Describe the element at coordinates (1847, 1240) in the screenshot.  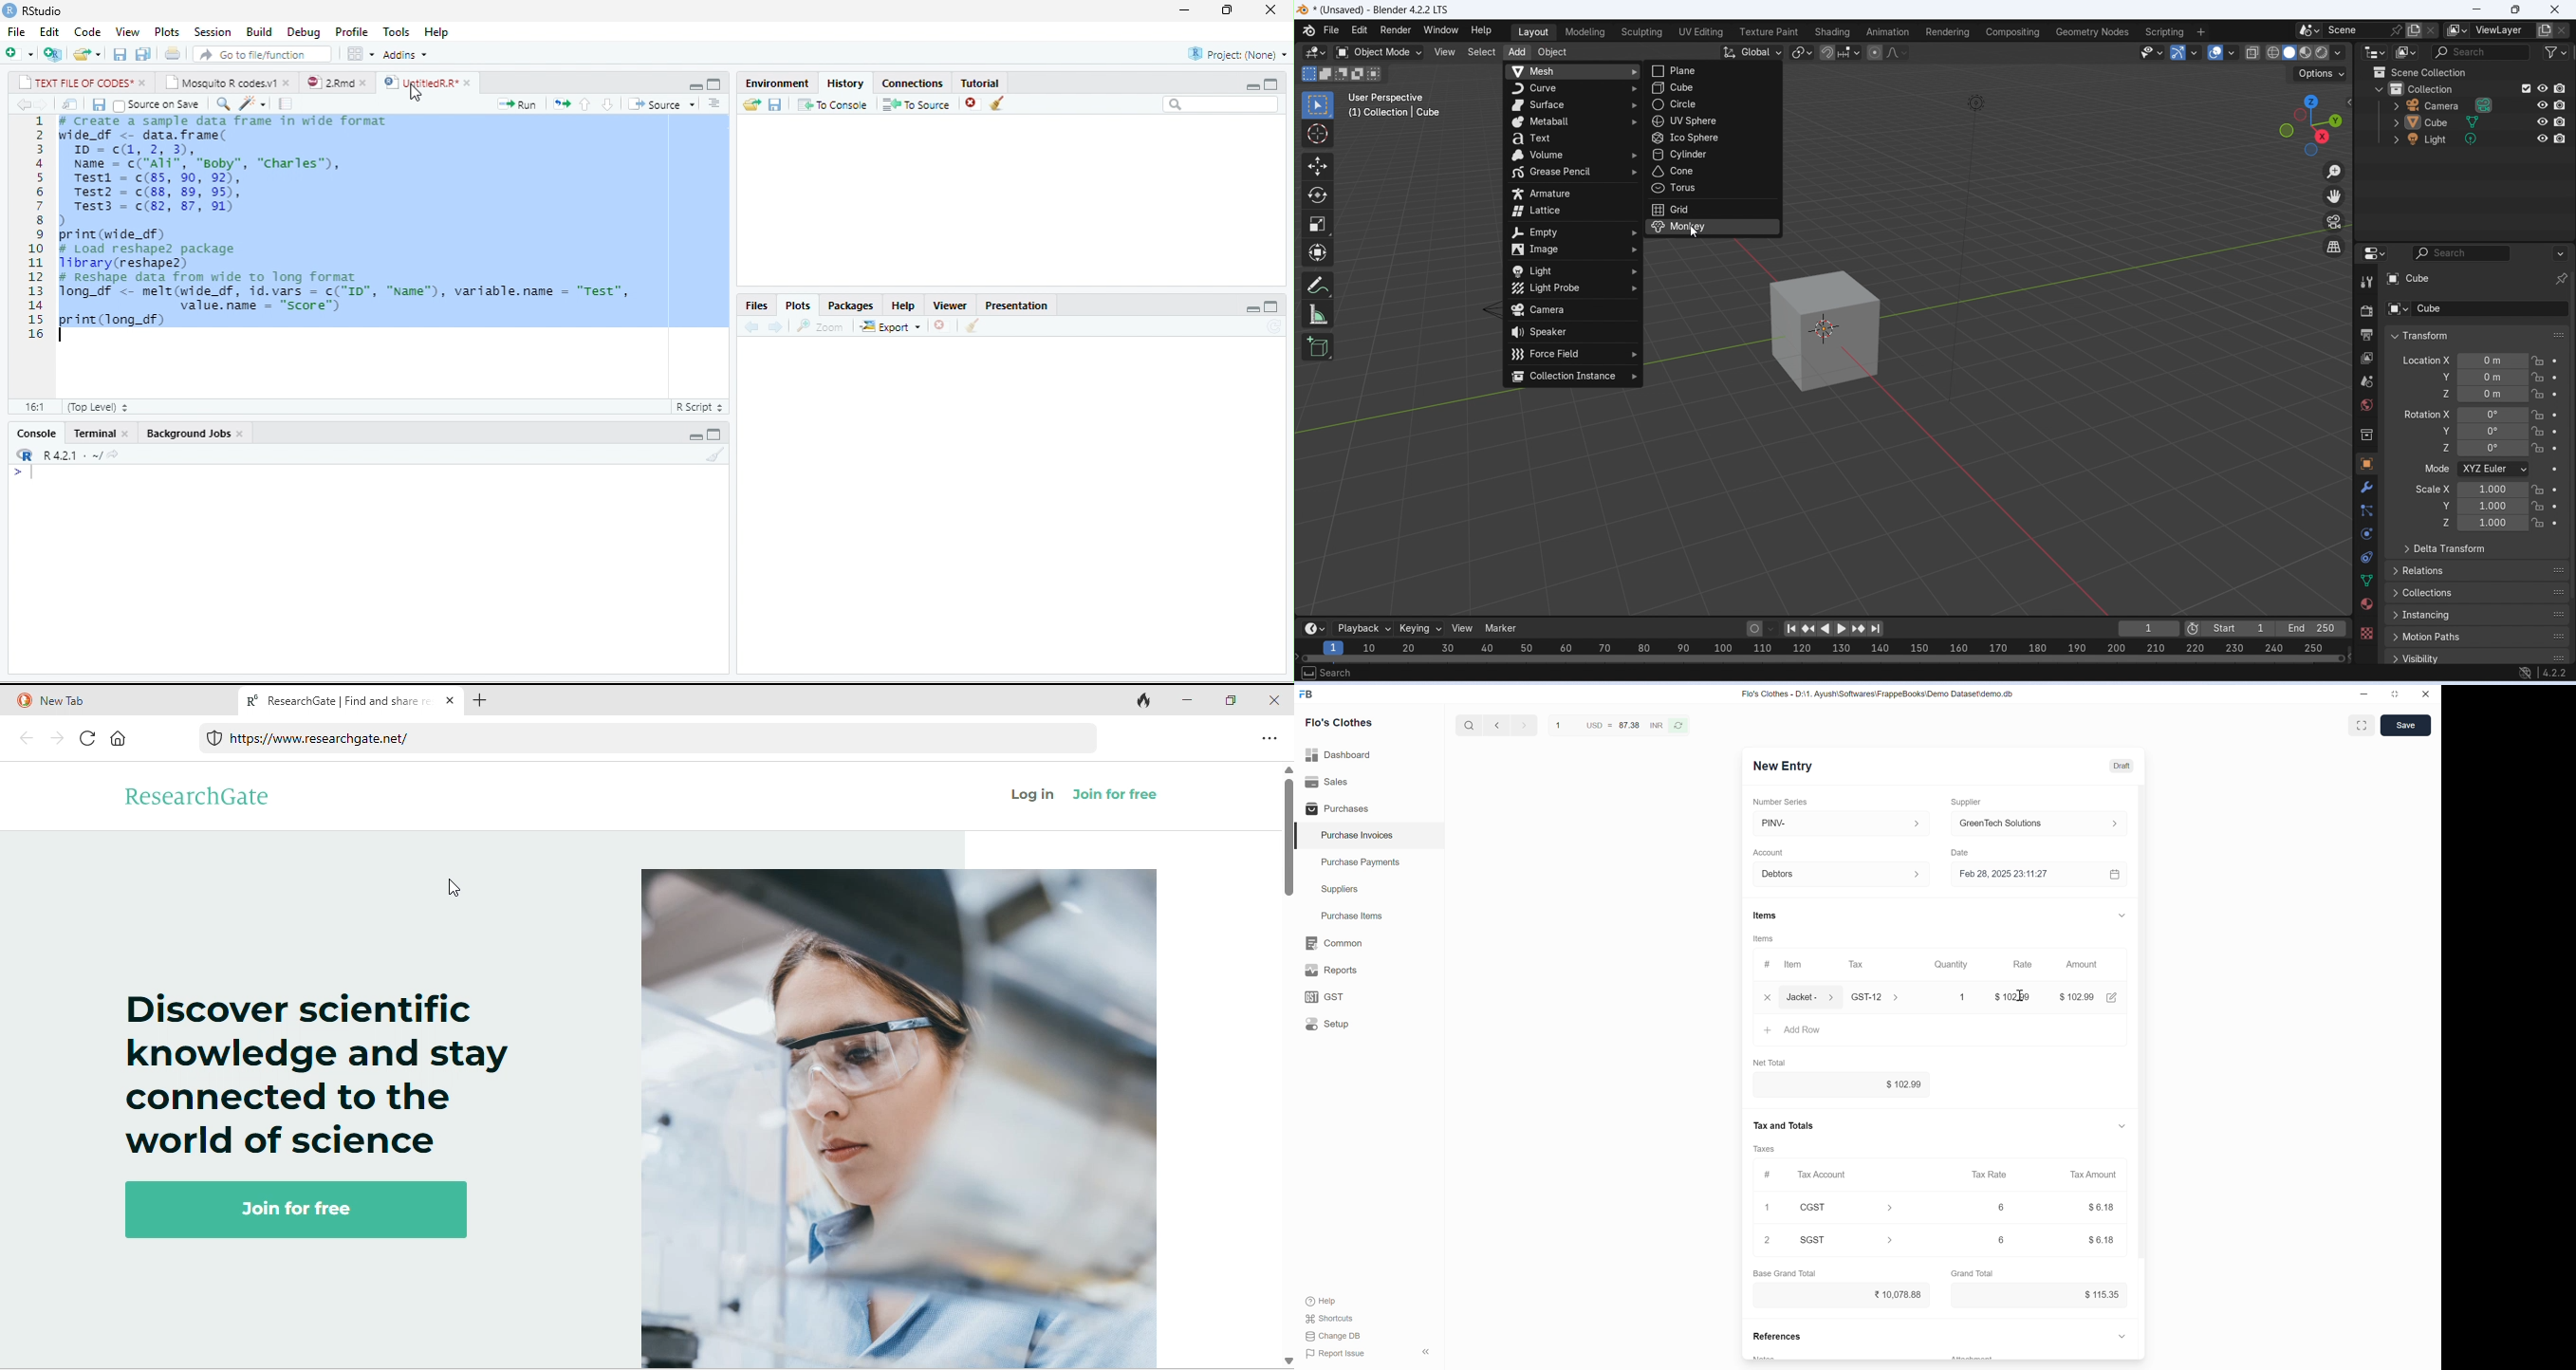
I see `SGST` at that location.